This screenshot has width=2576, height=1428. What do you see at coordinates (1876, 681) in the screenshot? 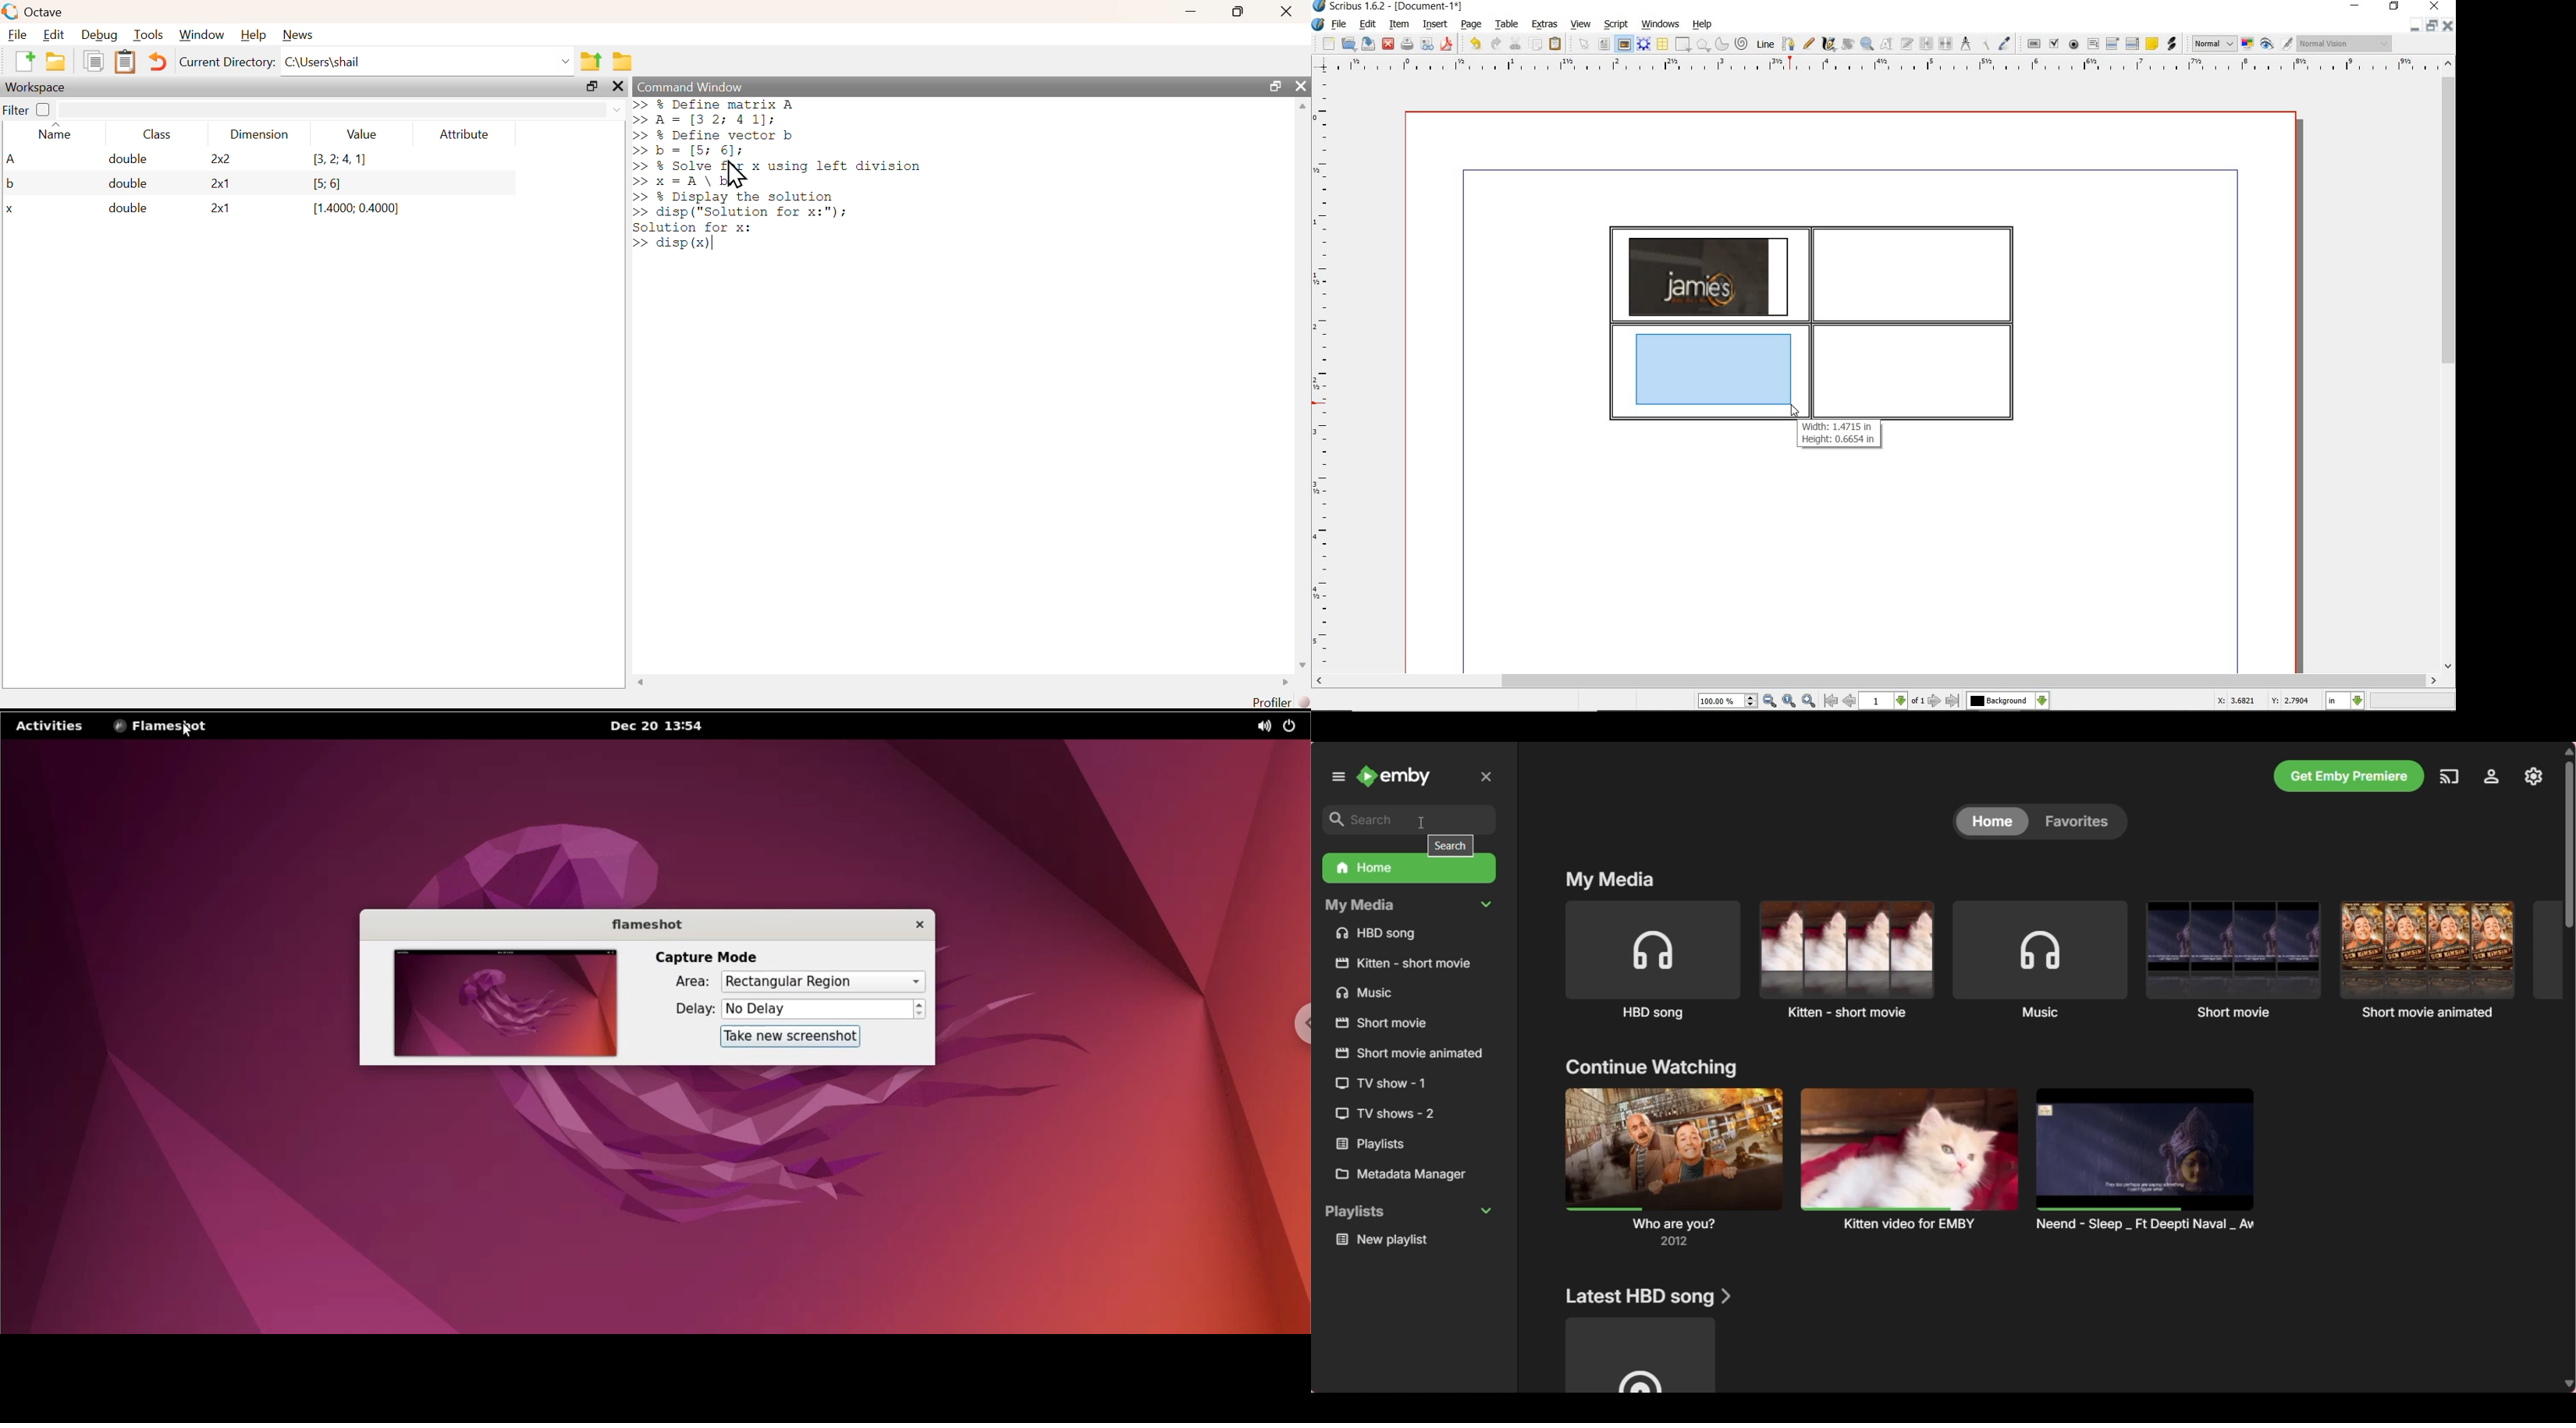
I see `scrollbar` at bounding box center [1876, 681].